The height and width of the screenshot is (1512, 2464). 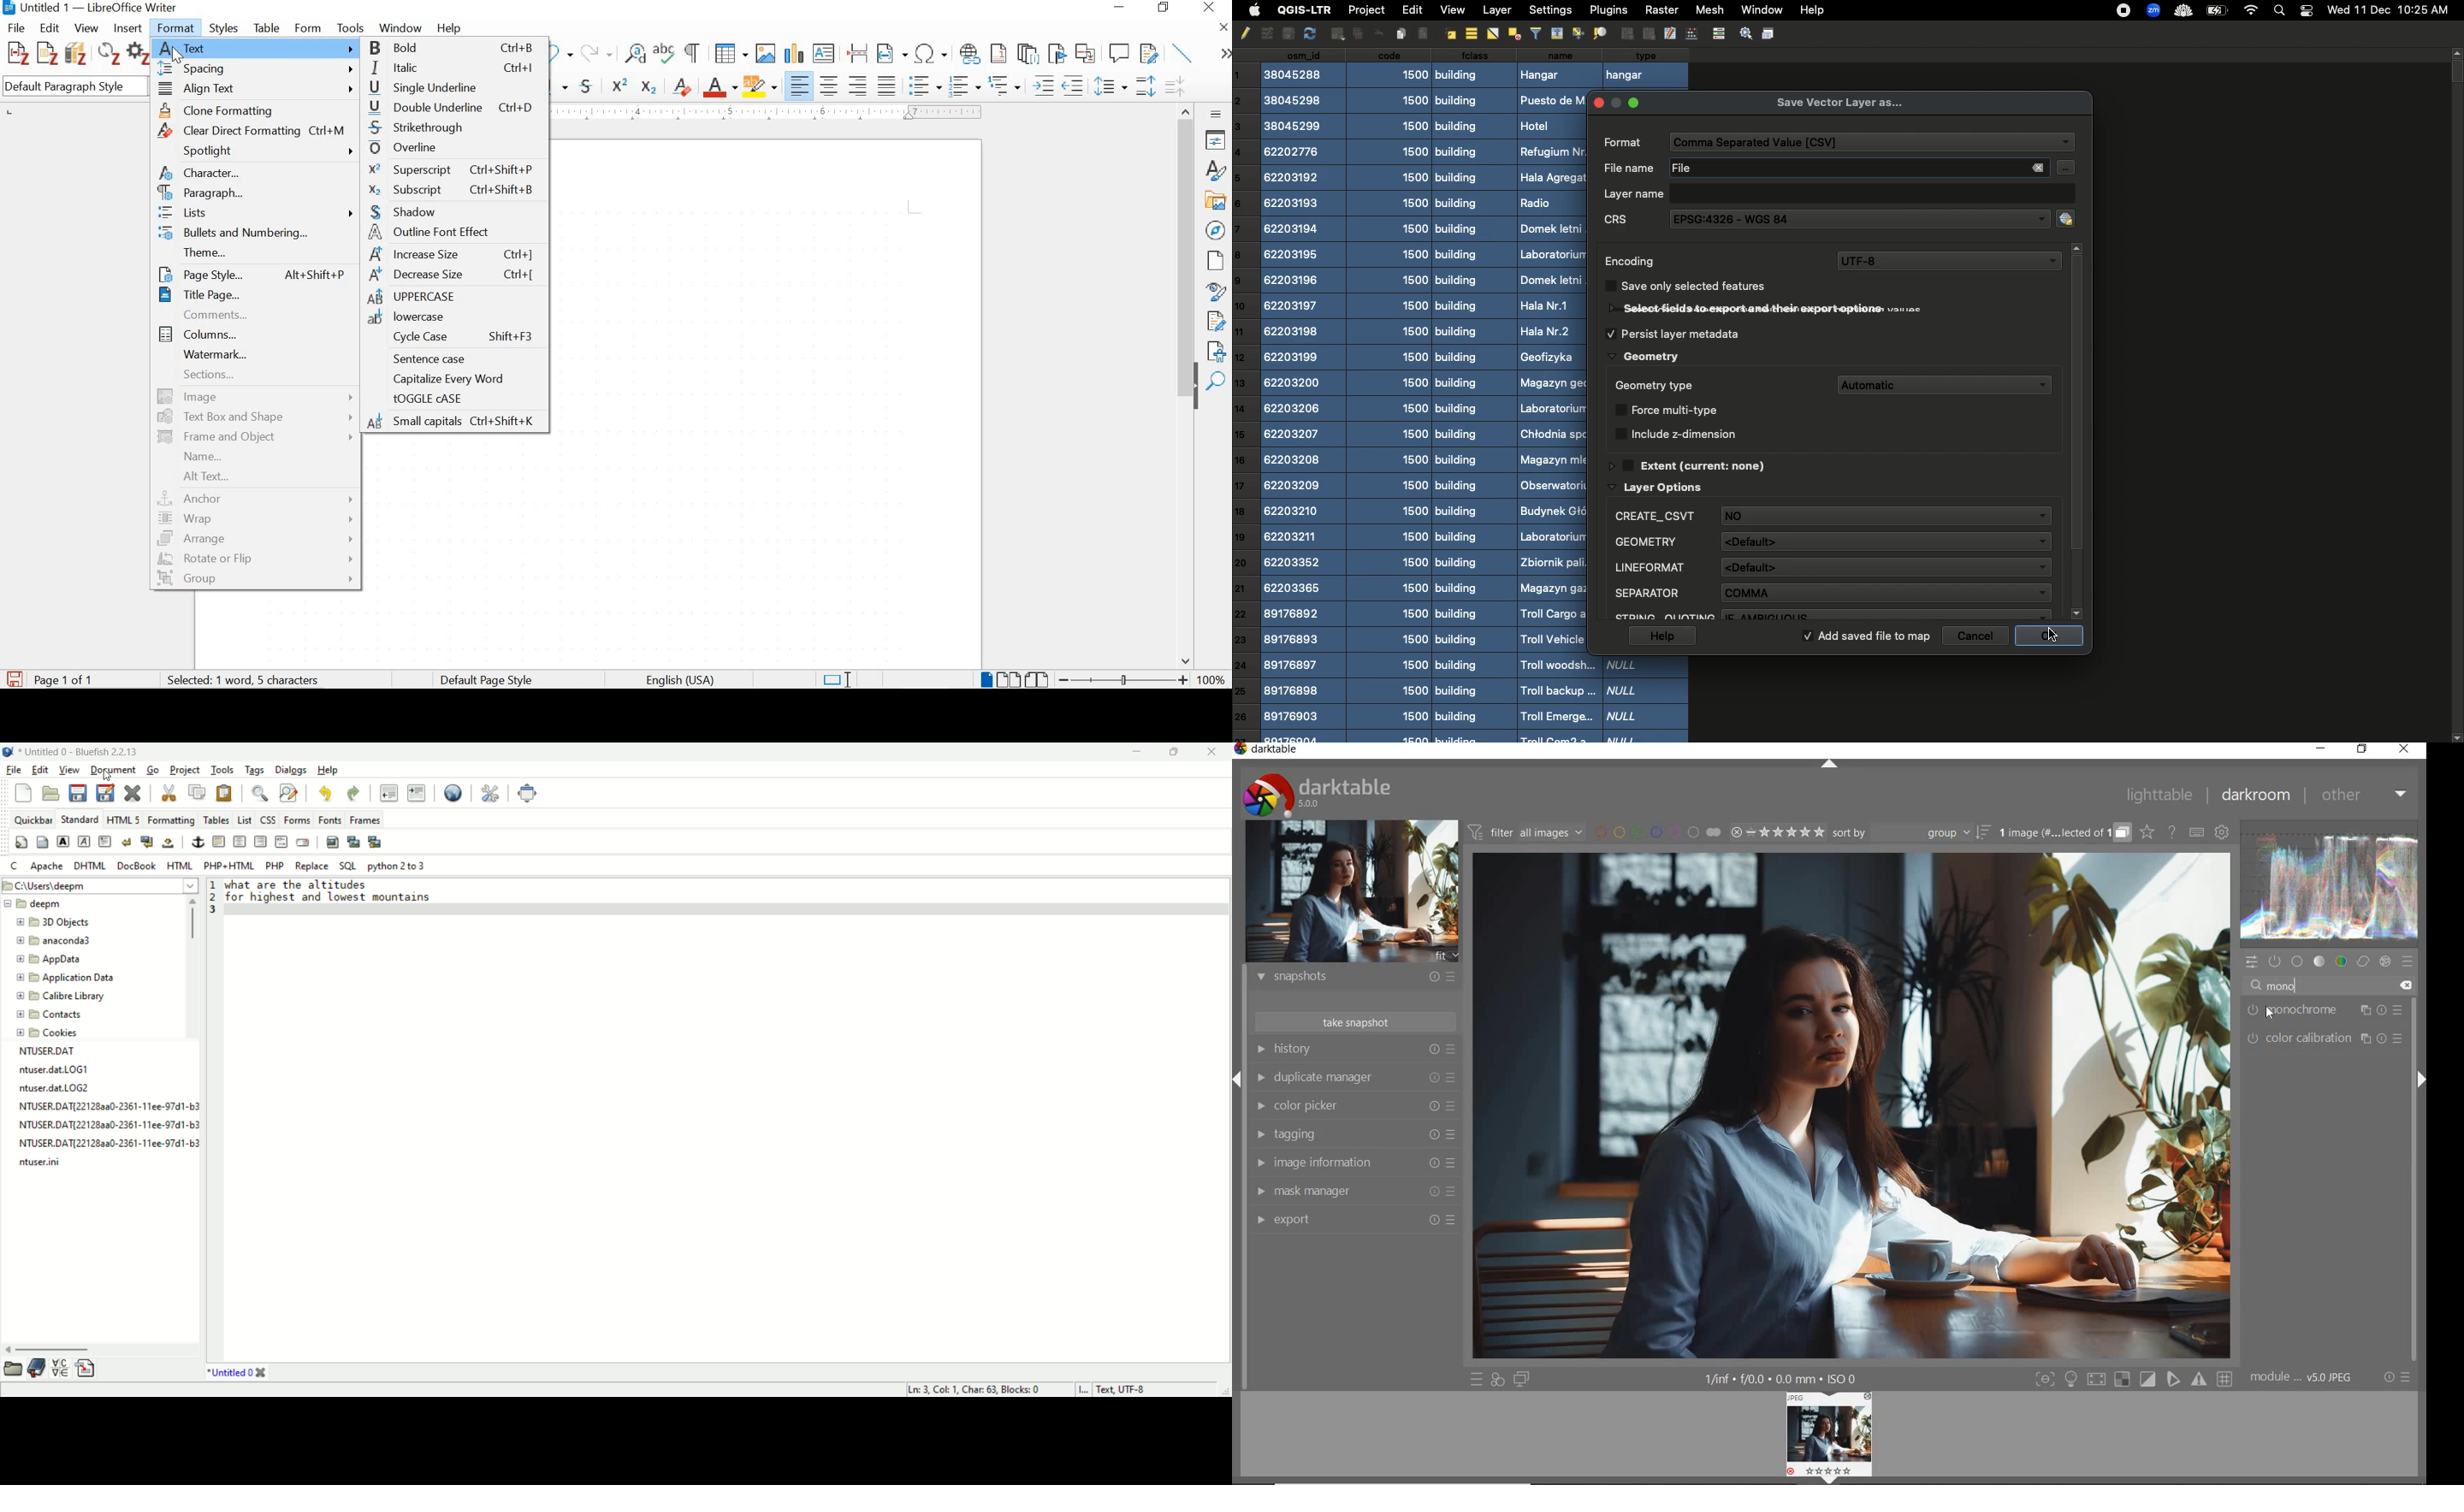 What do you see at coordinates (765, 53) in the screenshot?
I see `insert image` at bounding box center [765, 53].